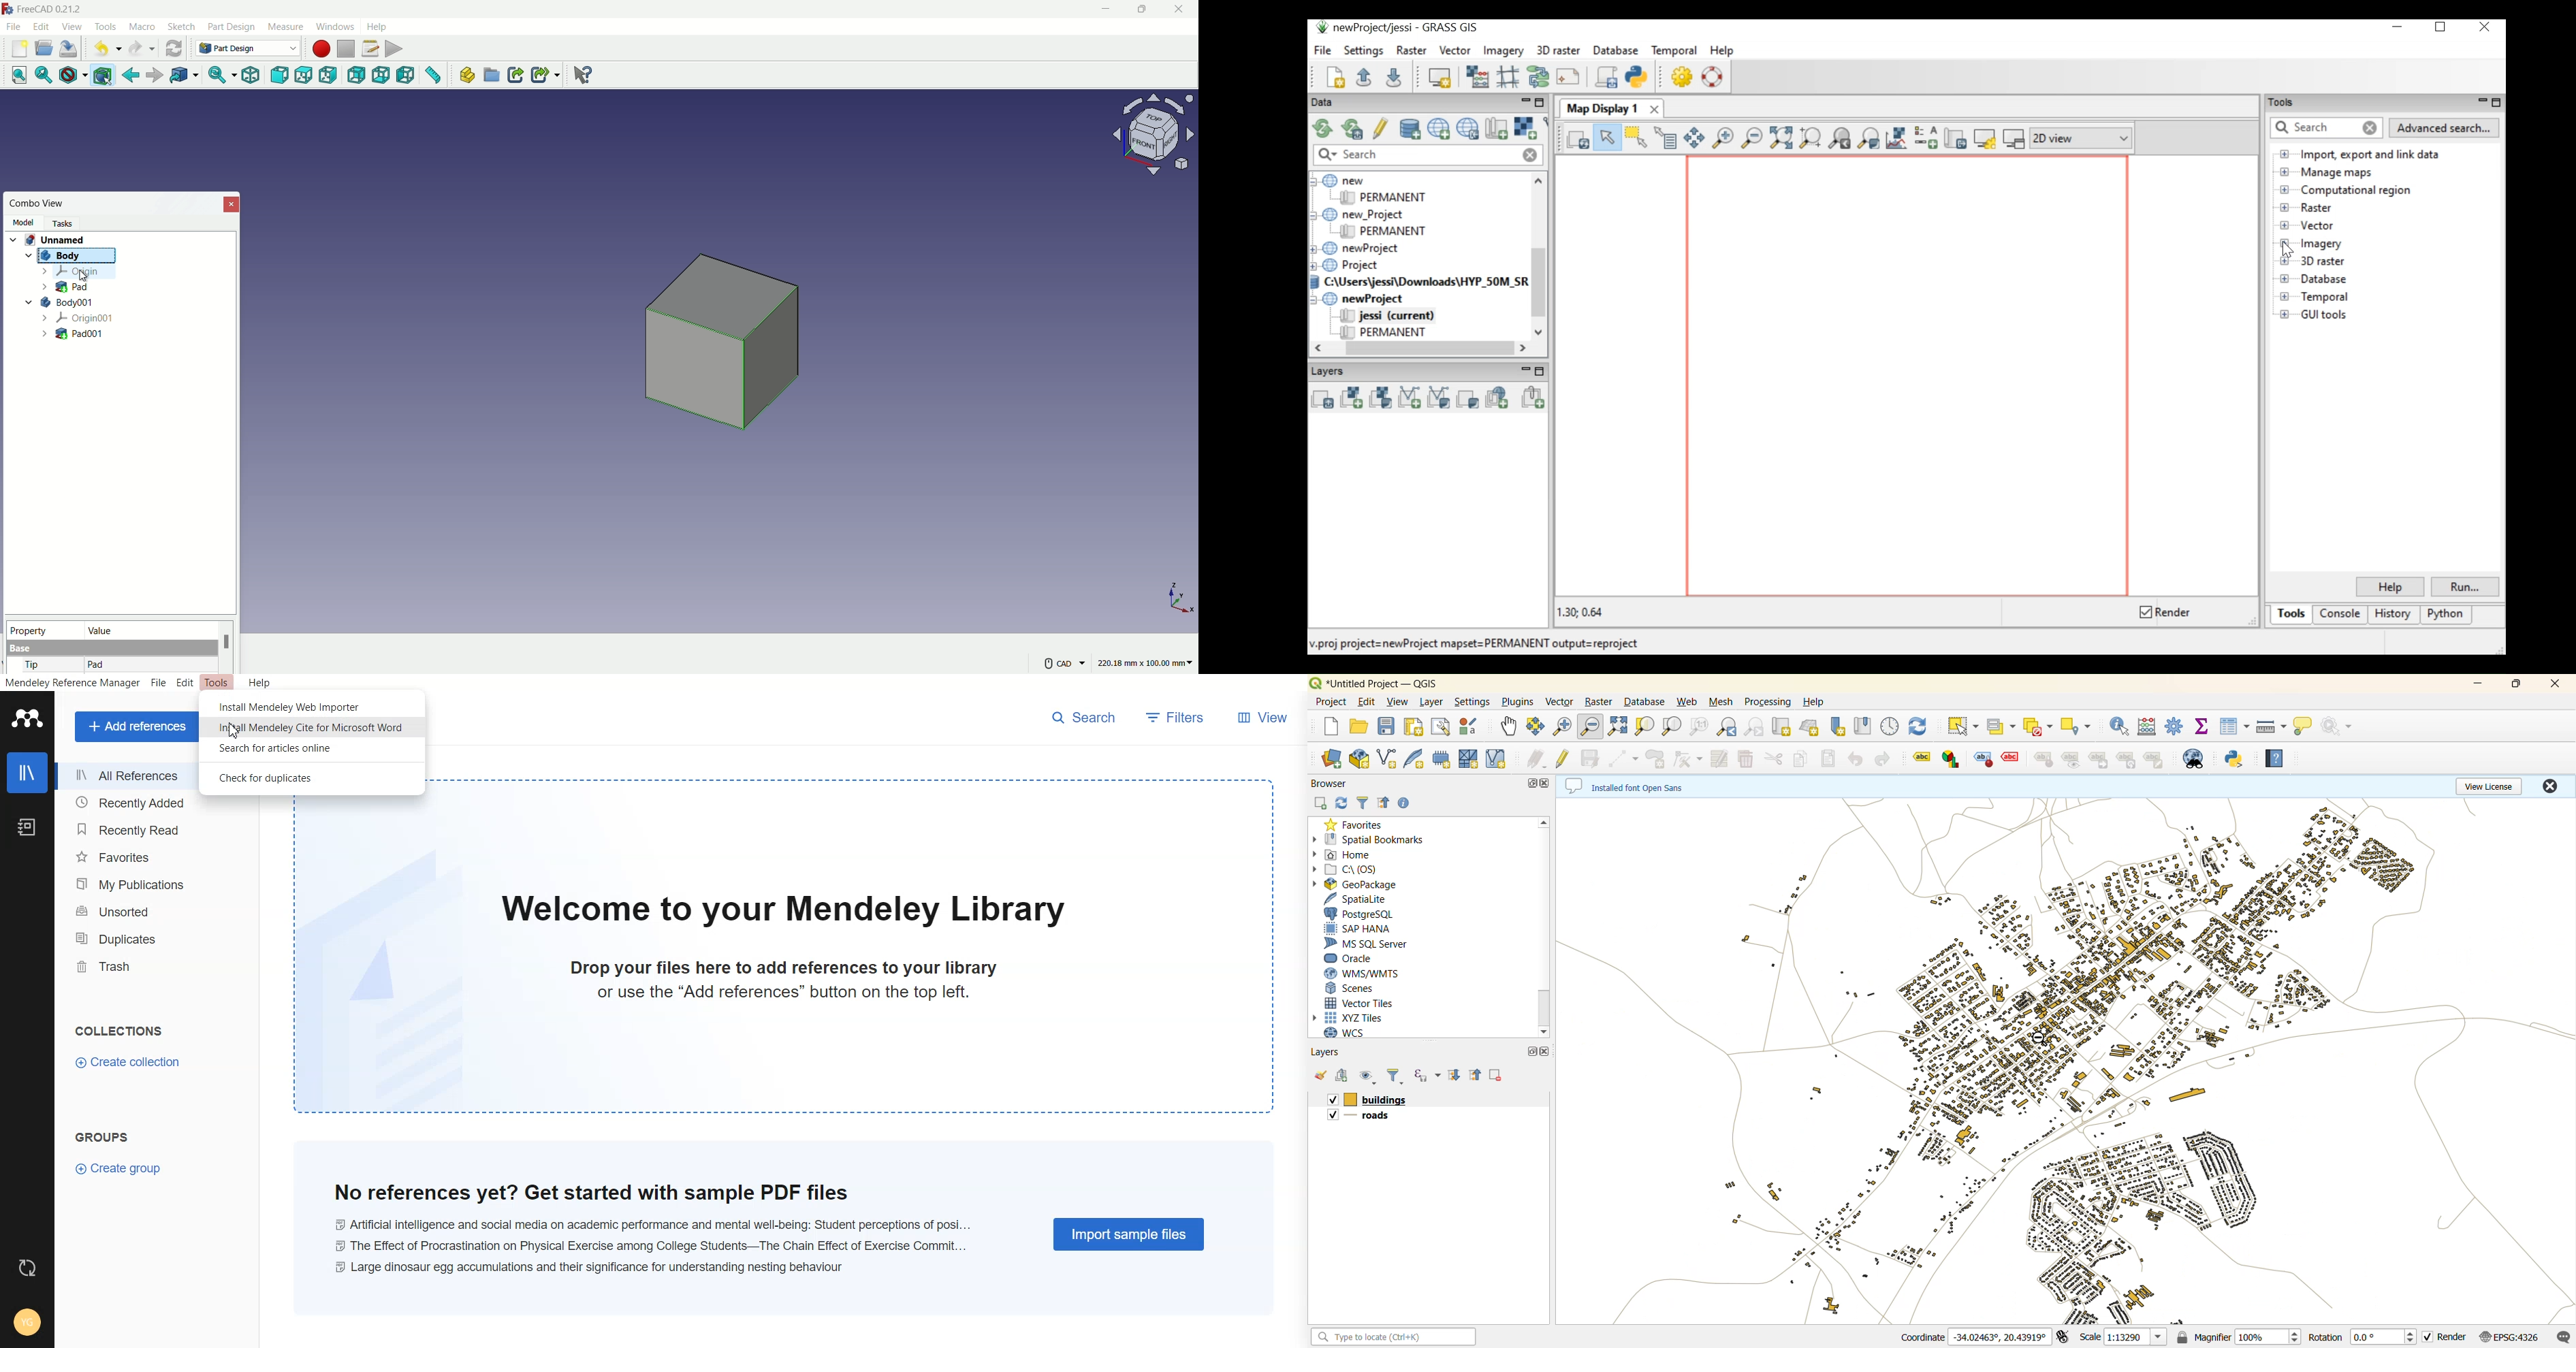  I want to click on Notebook icon, so click(27, 822).